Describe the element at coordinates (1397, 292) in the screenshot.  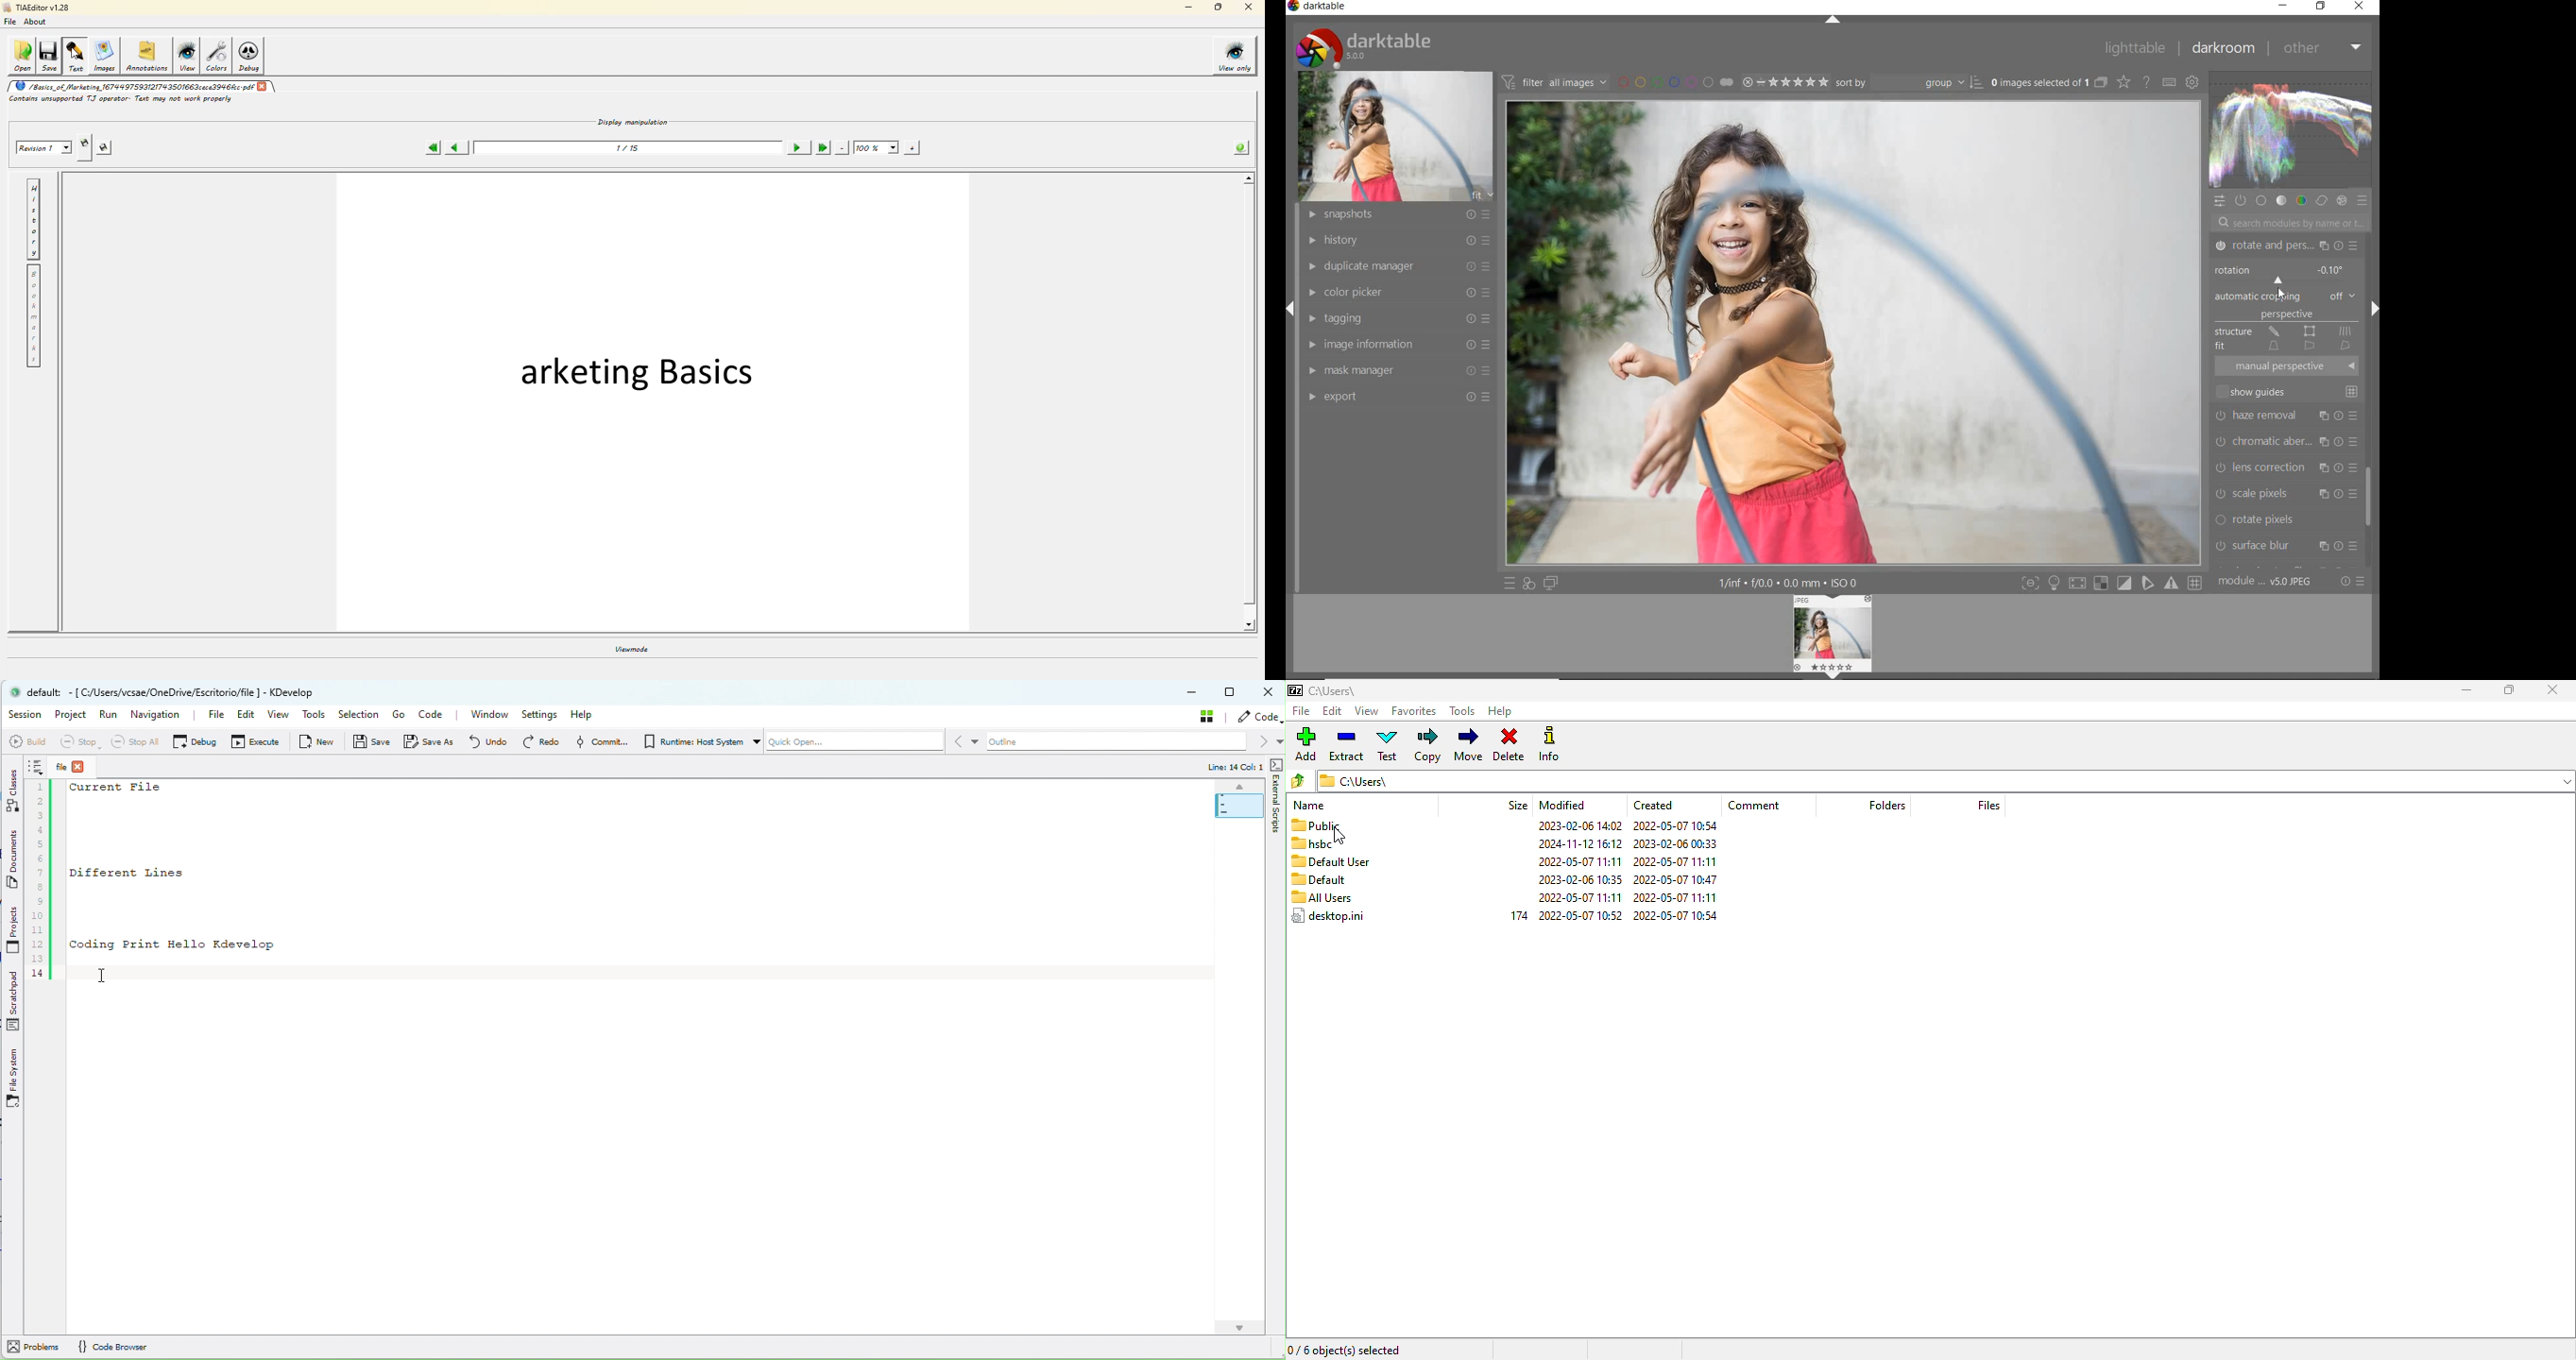
I see `color picker` at that location.